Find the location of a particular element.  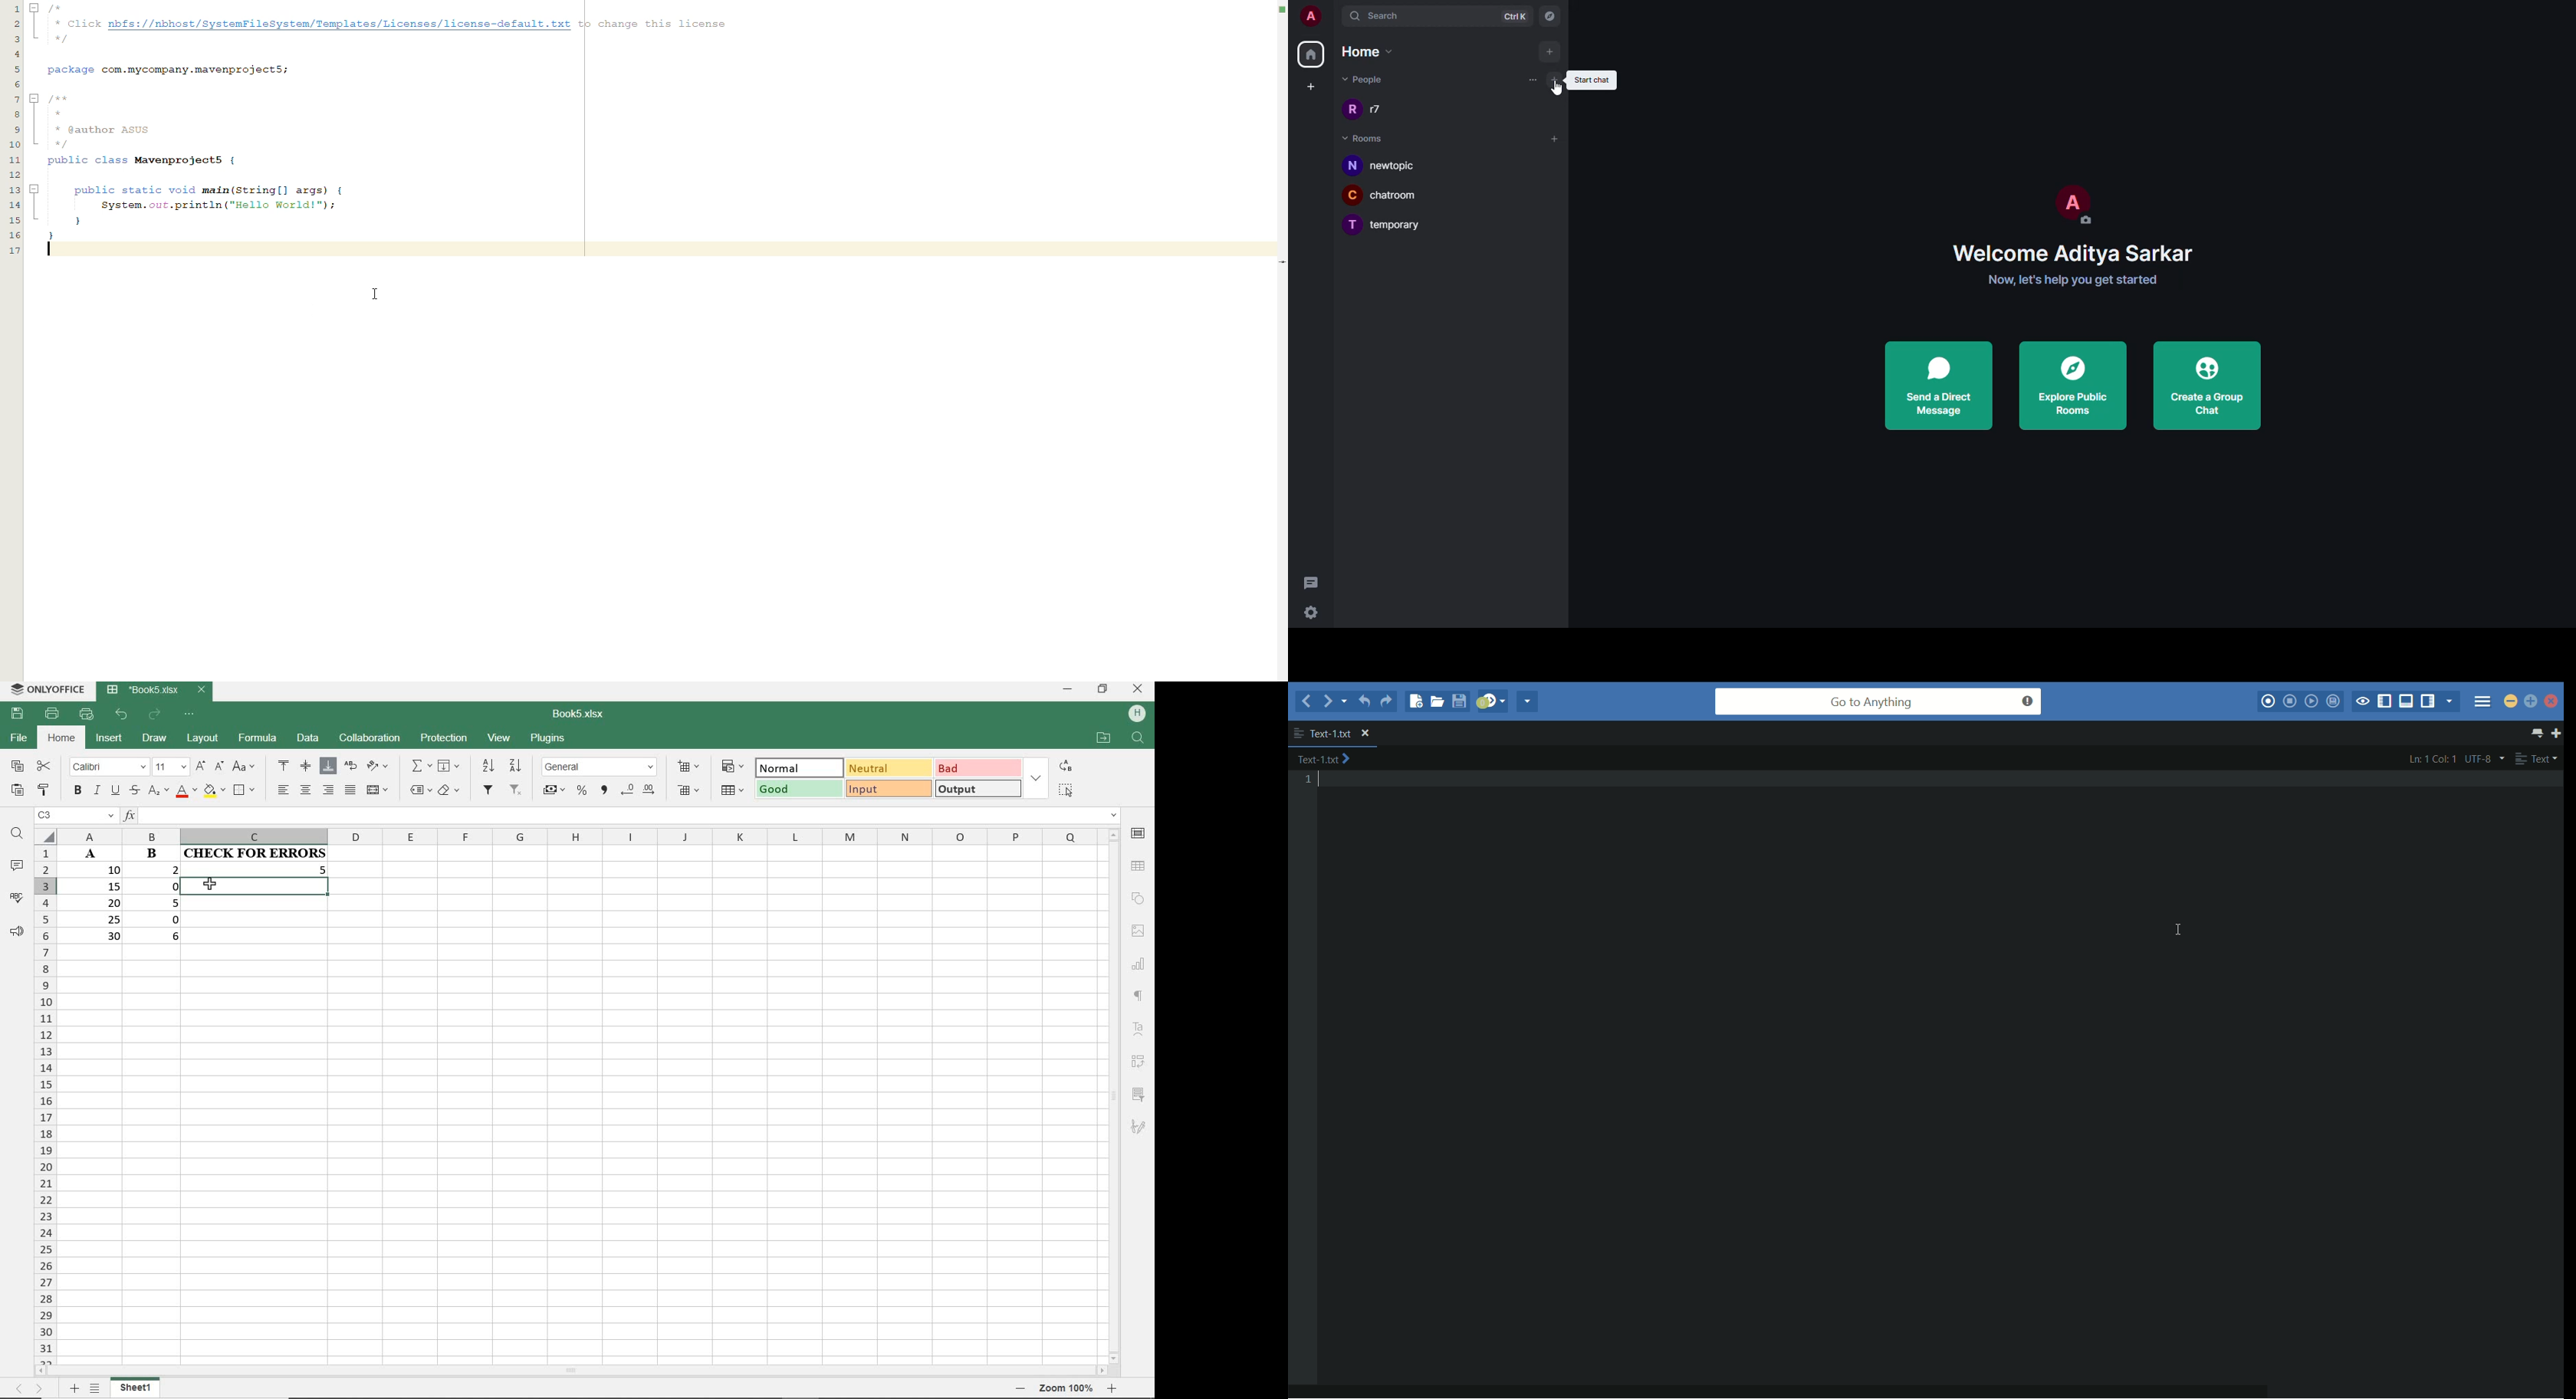

cursor is located at coordinates (1560, 93).